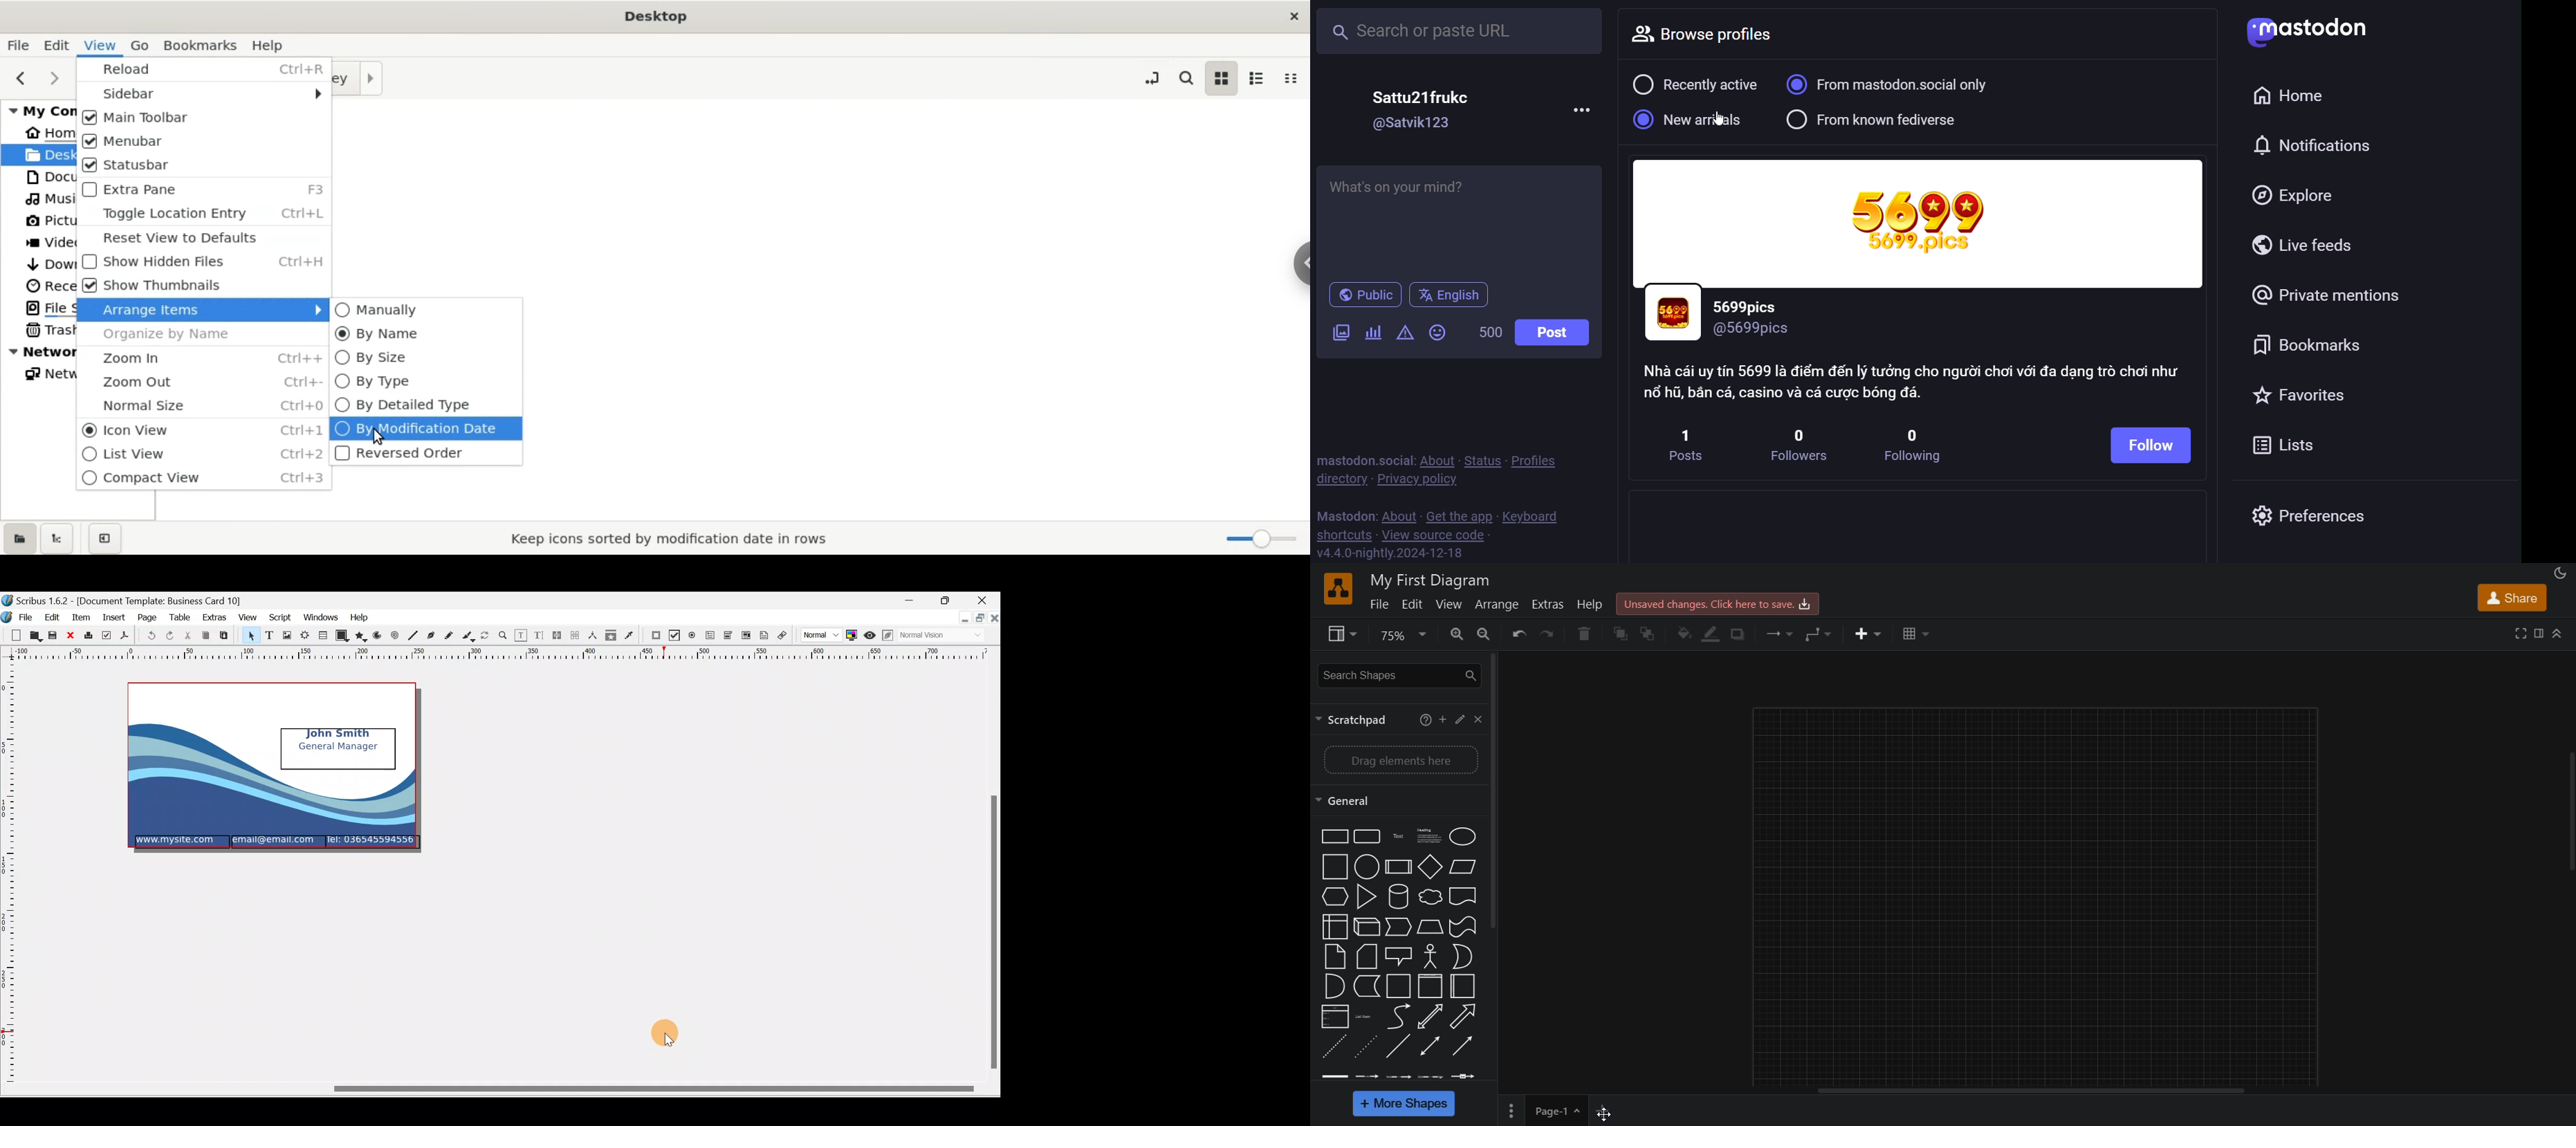  Describe the element at coordinates (987, 599) in the screenshot. I see `Close` at that location.